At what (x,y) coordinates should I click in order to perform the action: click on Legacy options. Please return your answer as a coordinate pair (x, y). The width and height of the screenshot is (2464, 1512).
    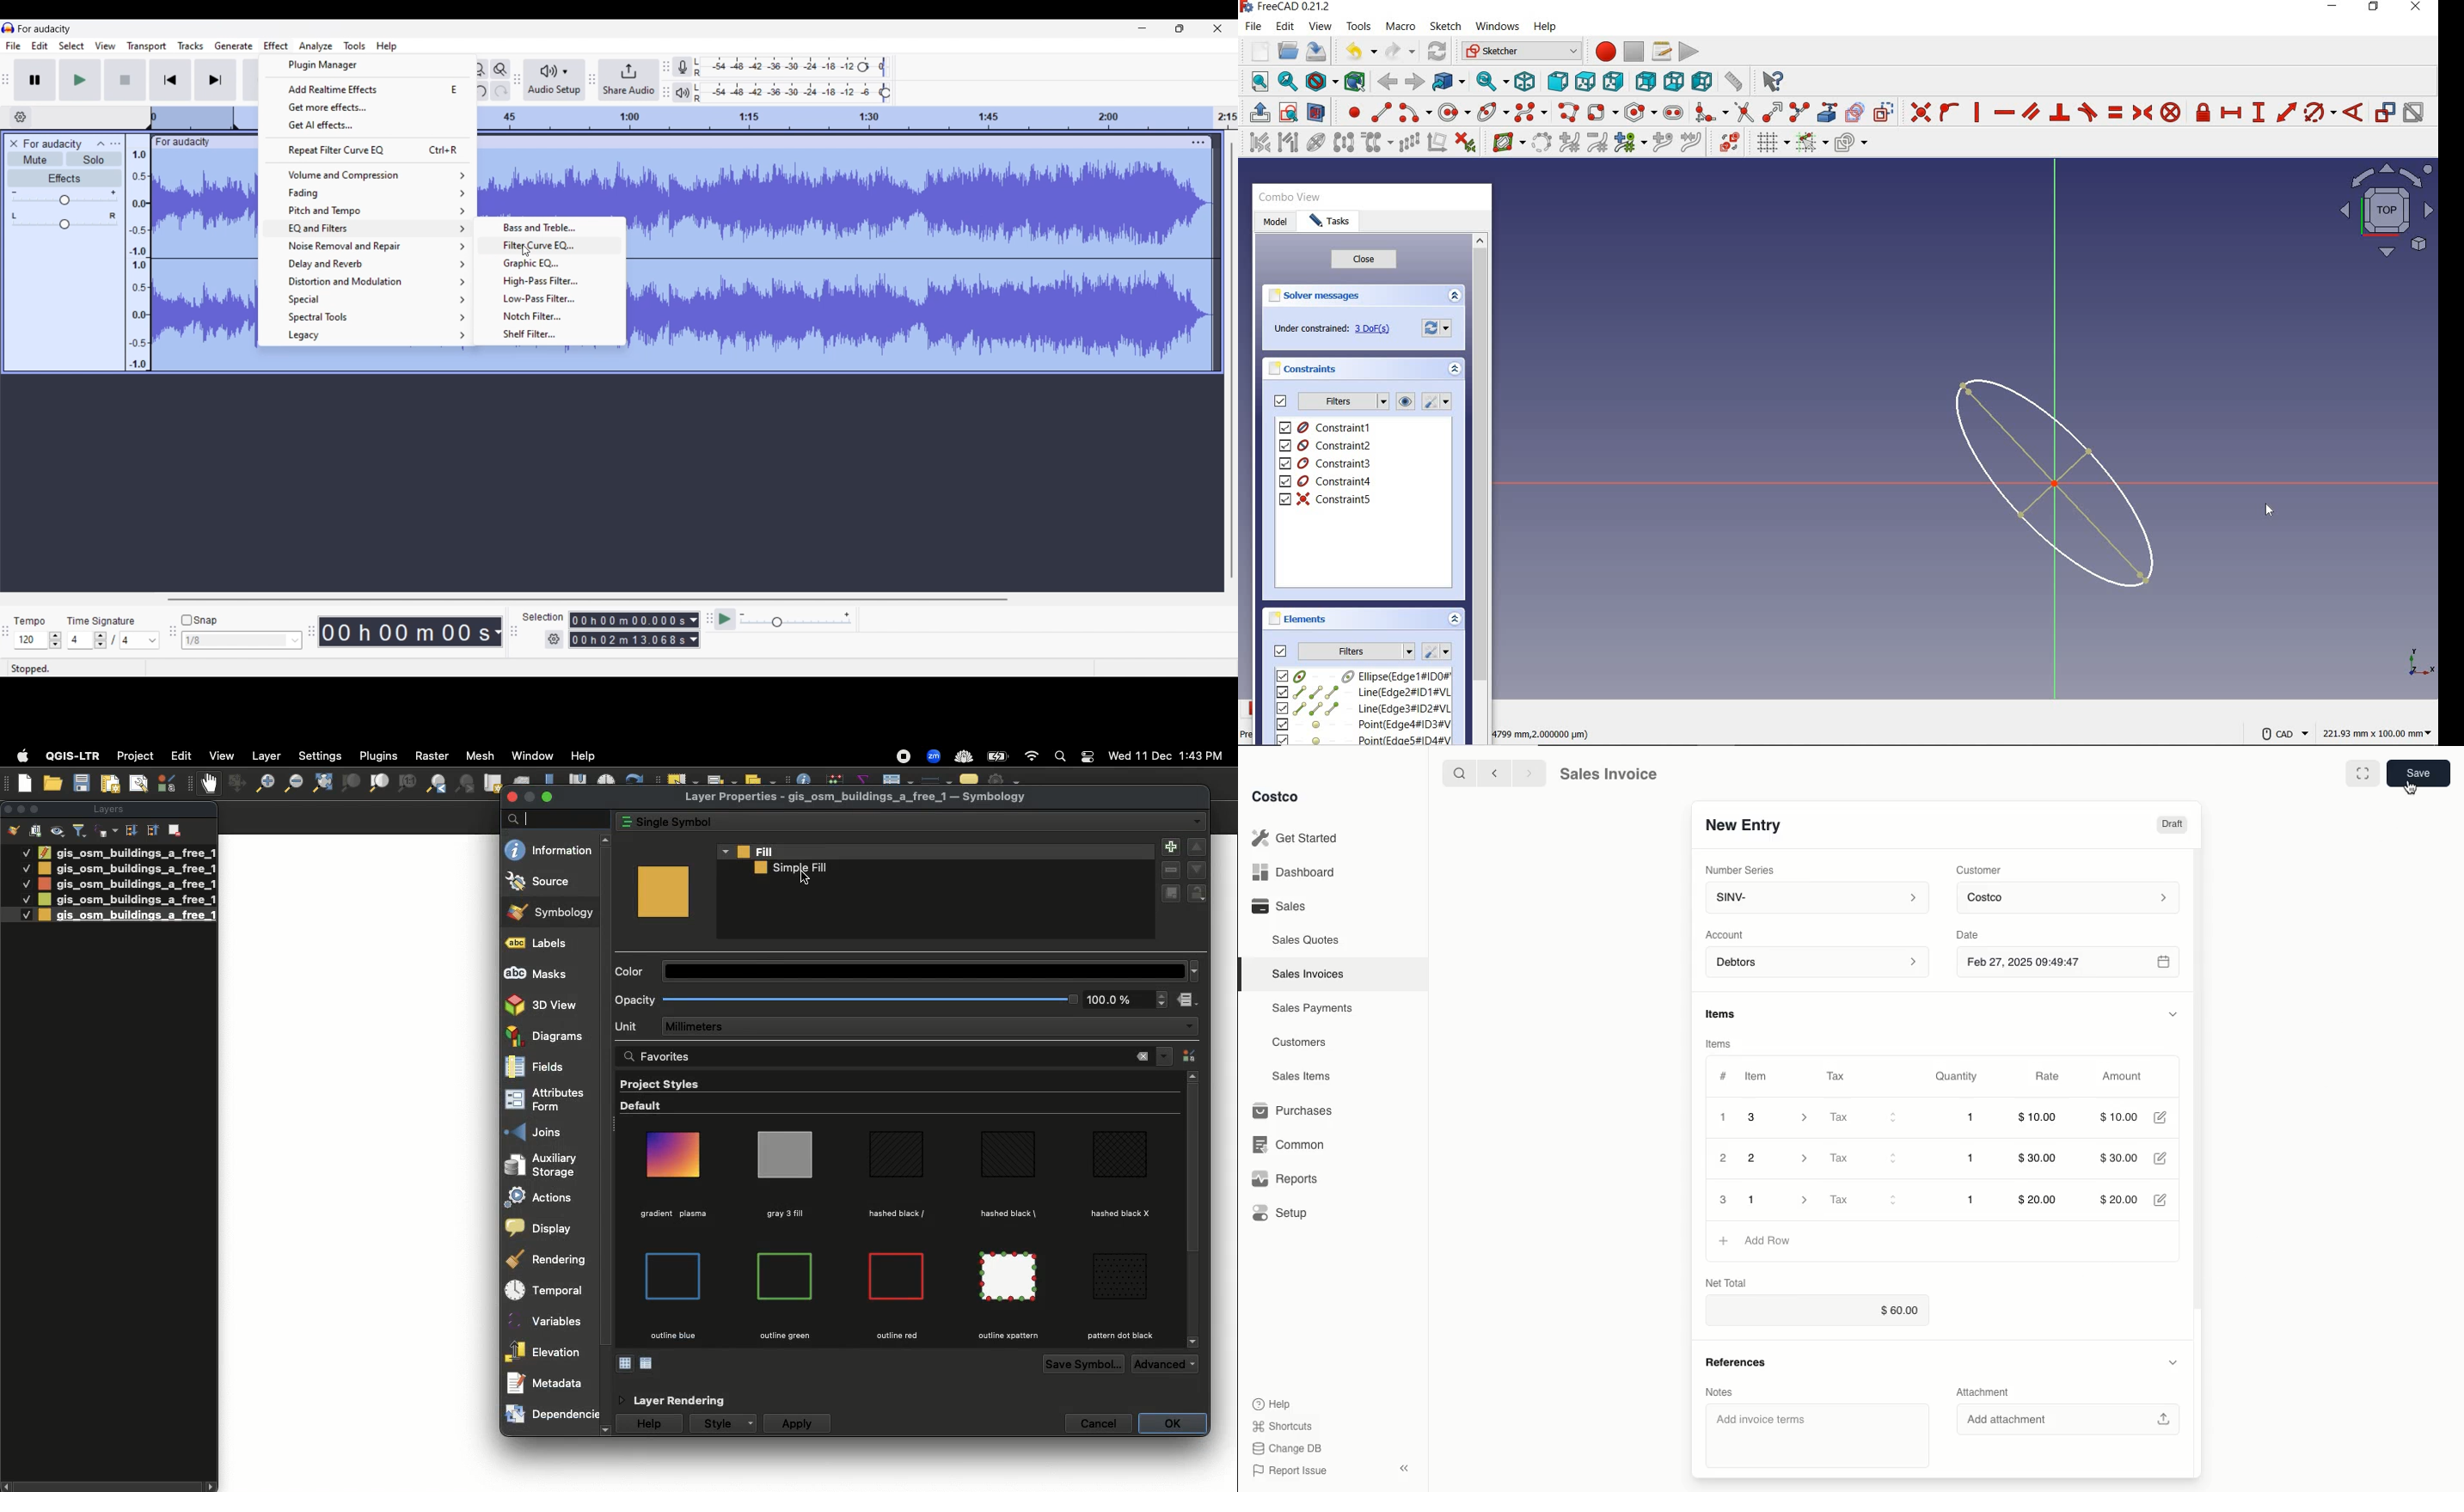
    Looking at the image, I should click on (368, 336).